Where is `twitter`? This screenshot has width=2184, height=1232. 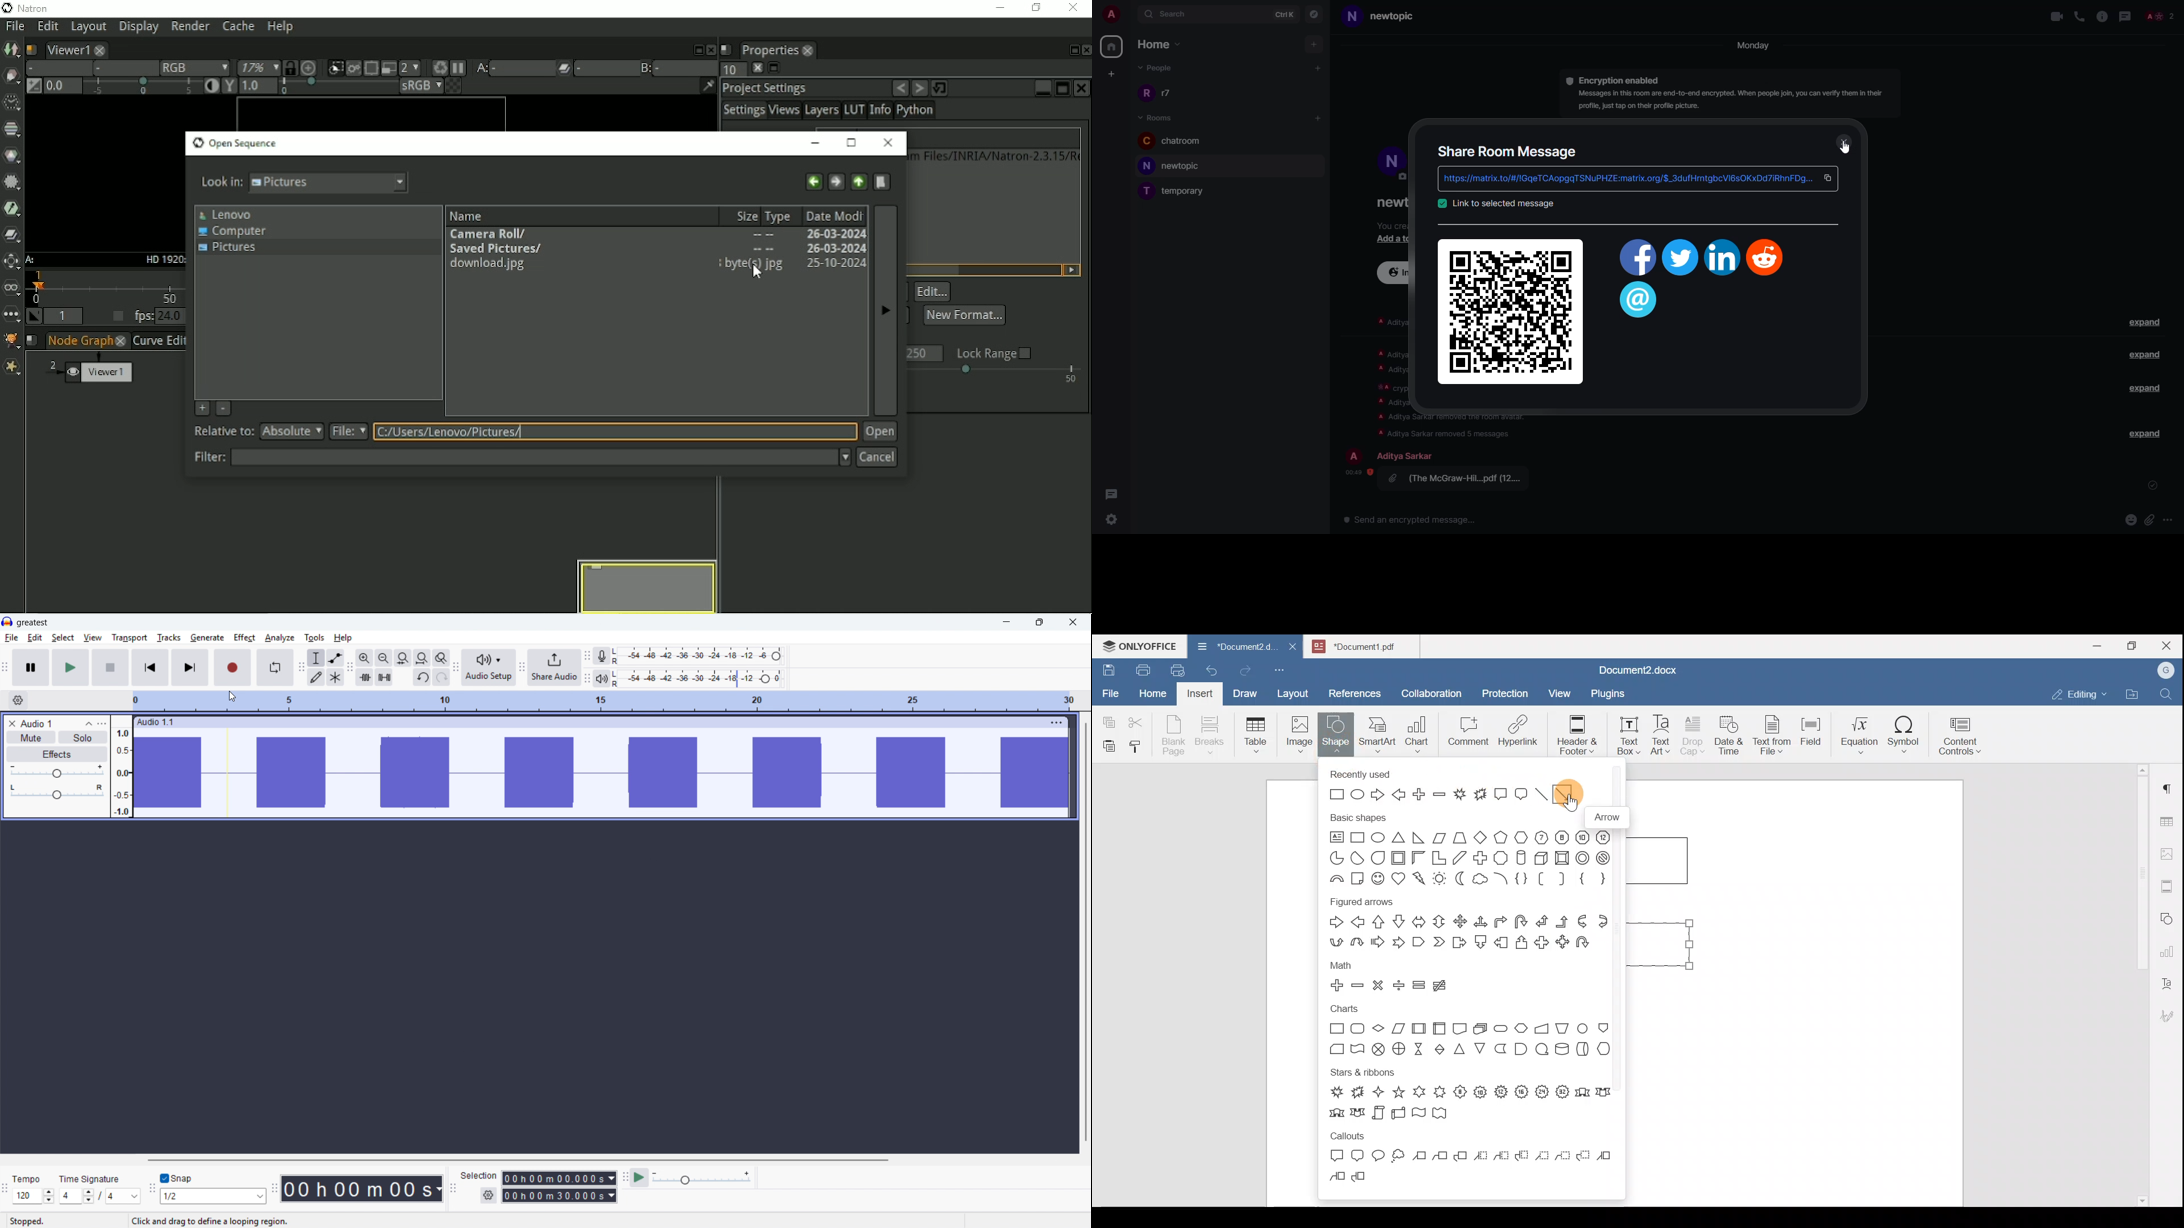
twitter is located at coordinates (1680, 259).